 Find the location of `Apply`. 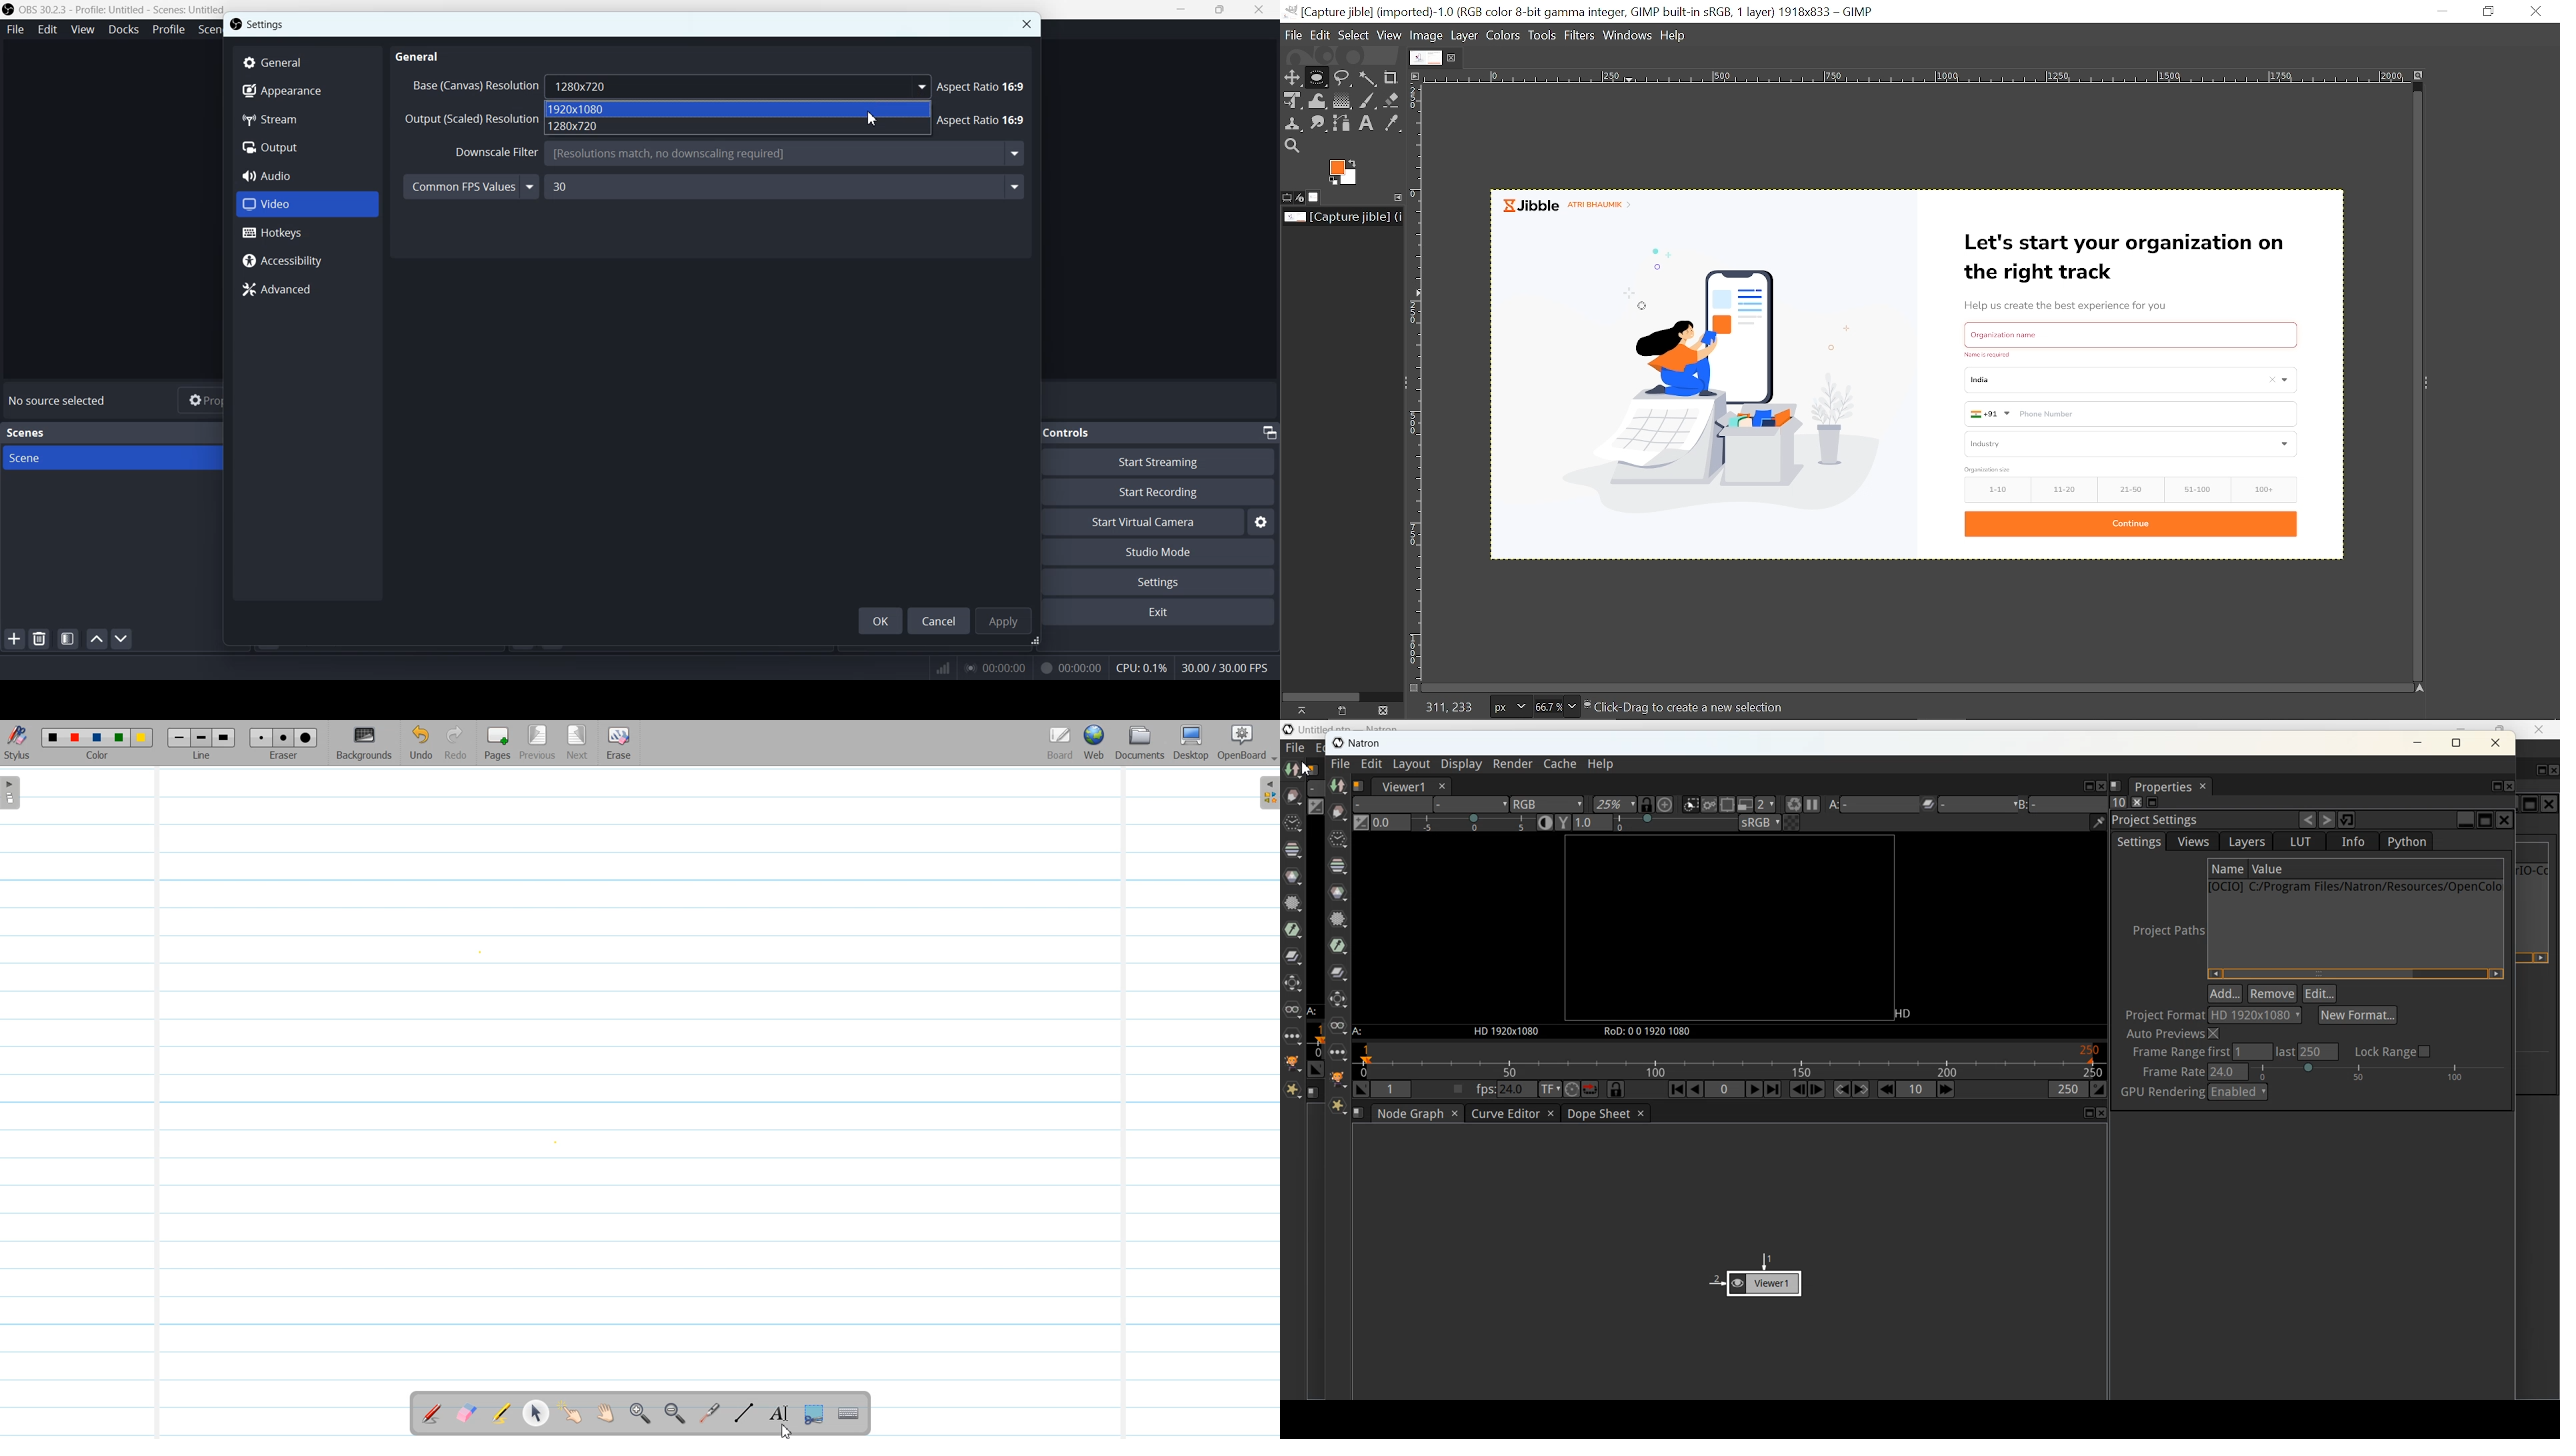

Apply is located at coordinates (1003, 620).